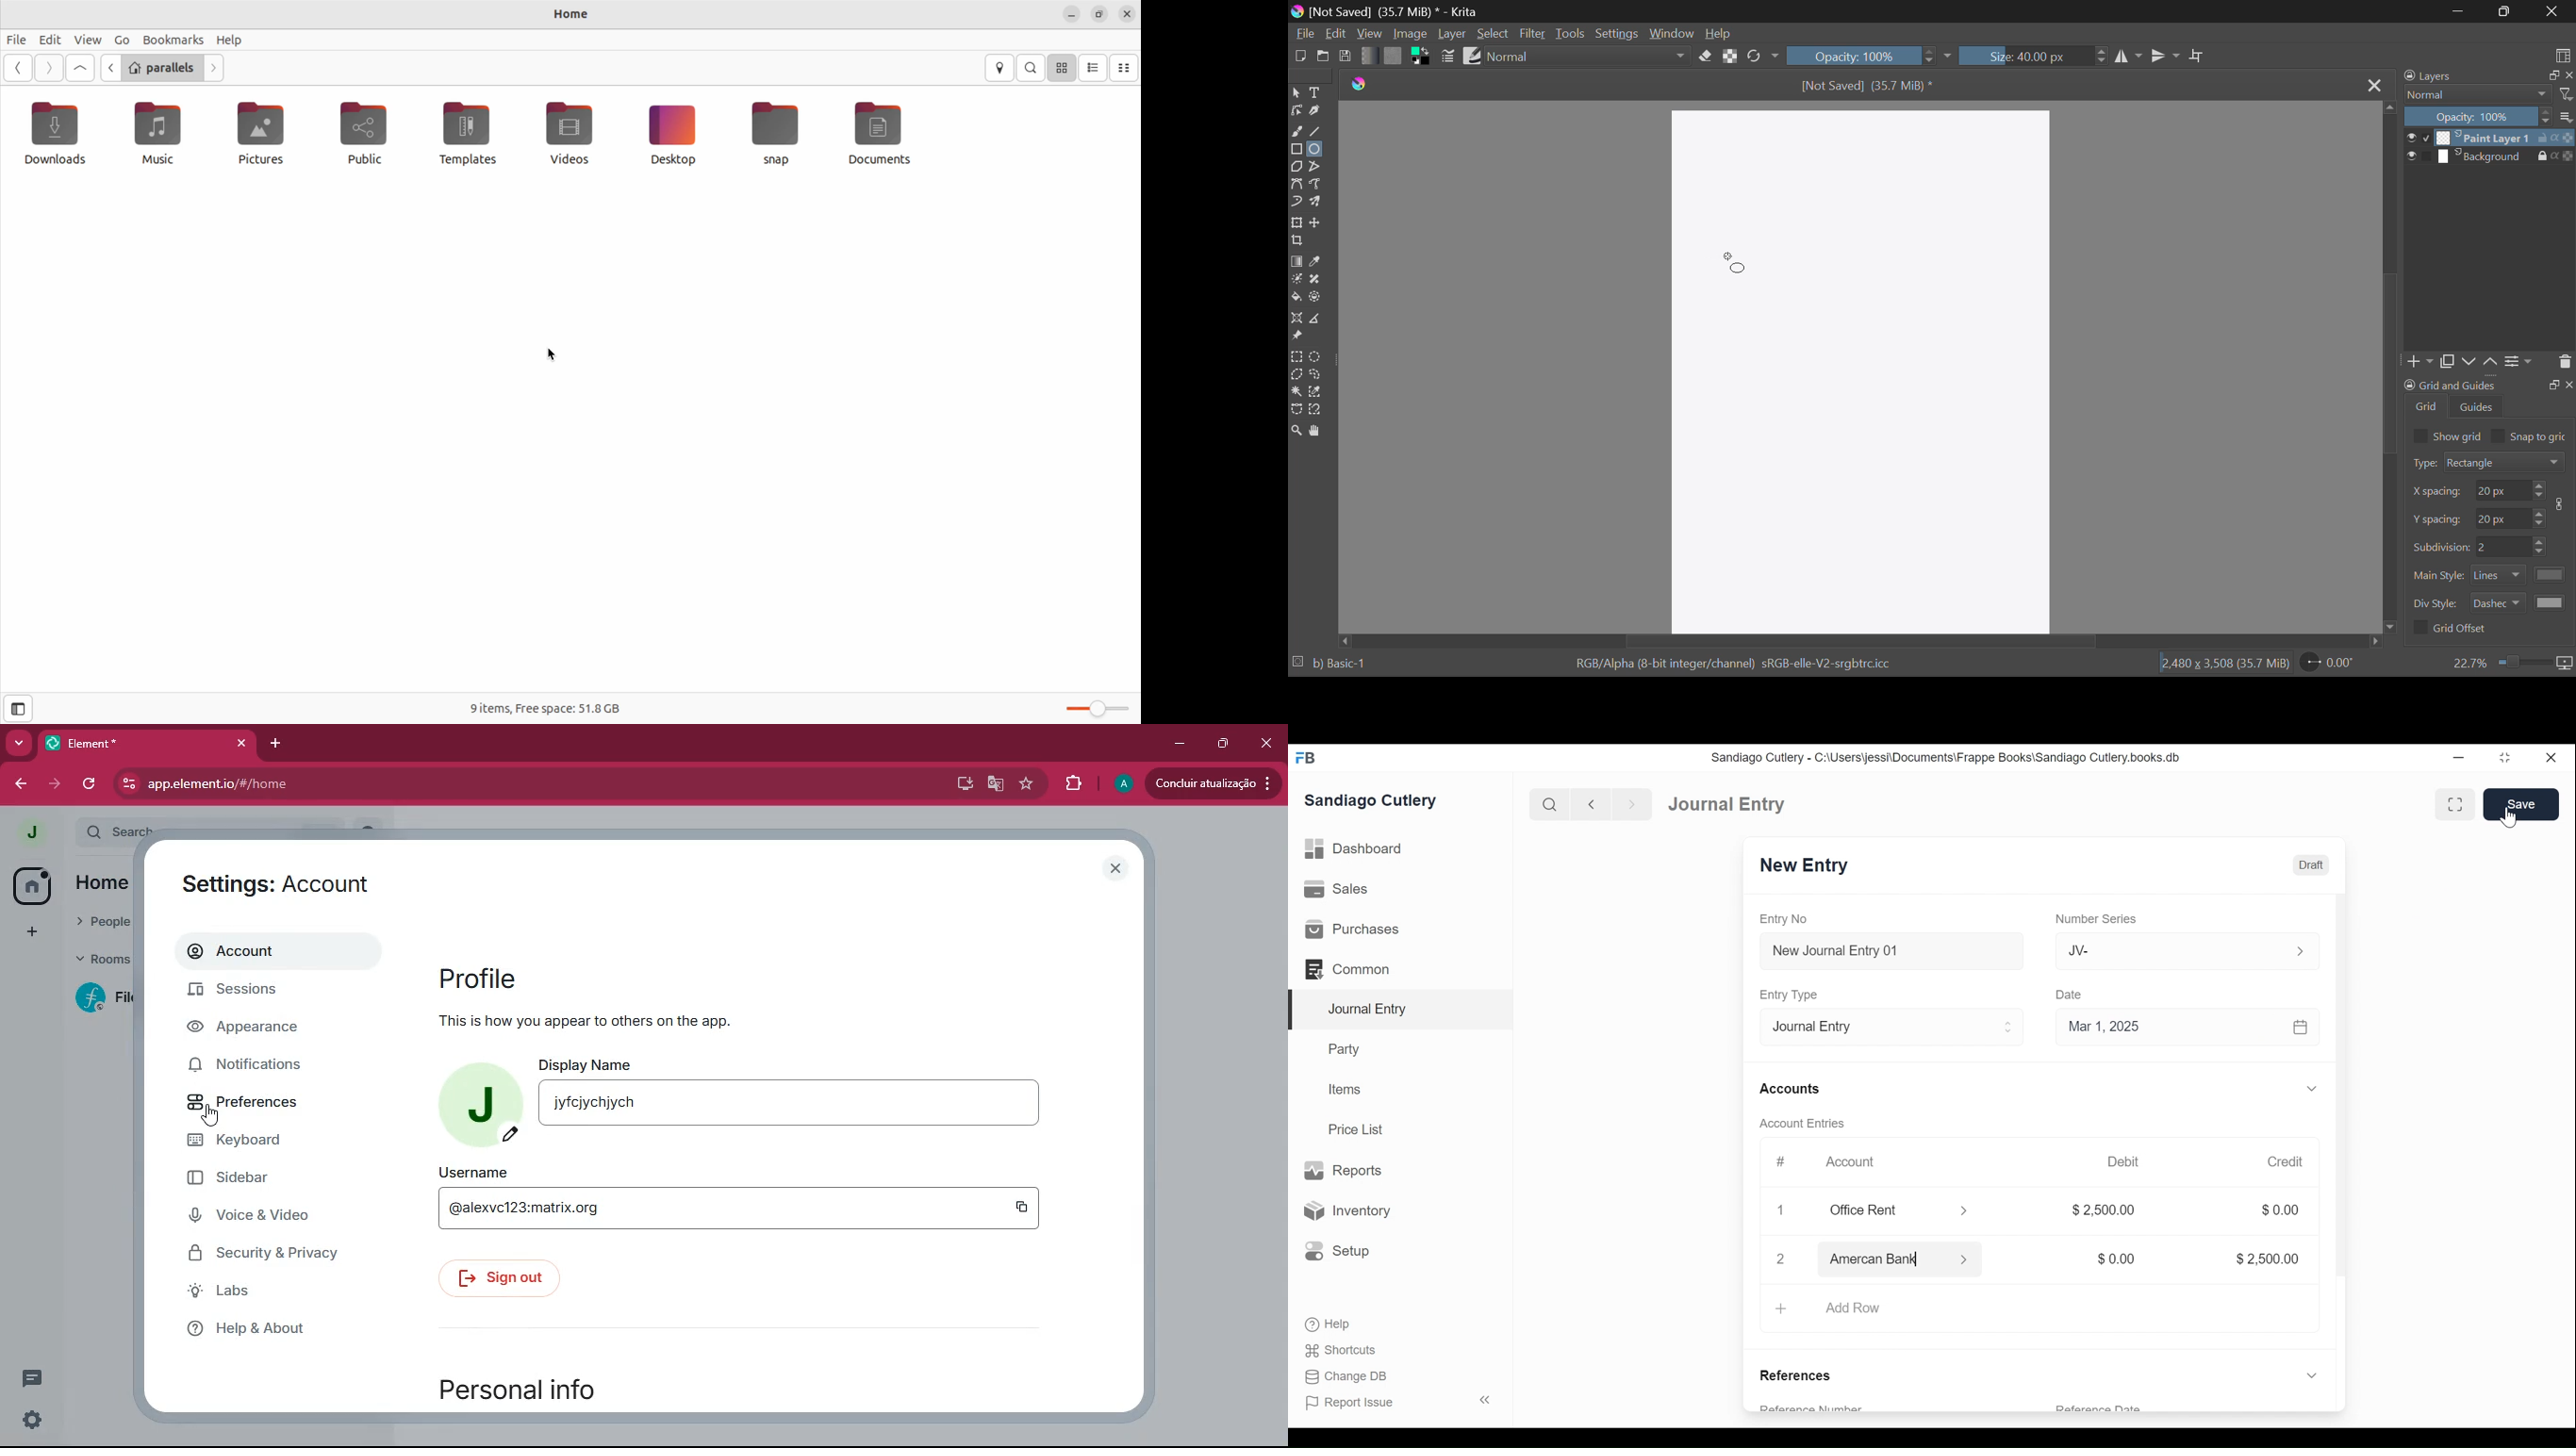  Describe the element at coordinates (126, 744) in the screenshot. I see `tab` at that location.